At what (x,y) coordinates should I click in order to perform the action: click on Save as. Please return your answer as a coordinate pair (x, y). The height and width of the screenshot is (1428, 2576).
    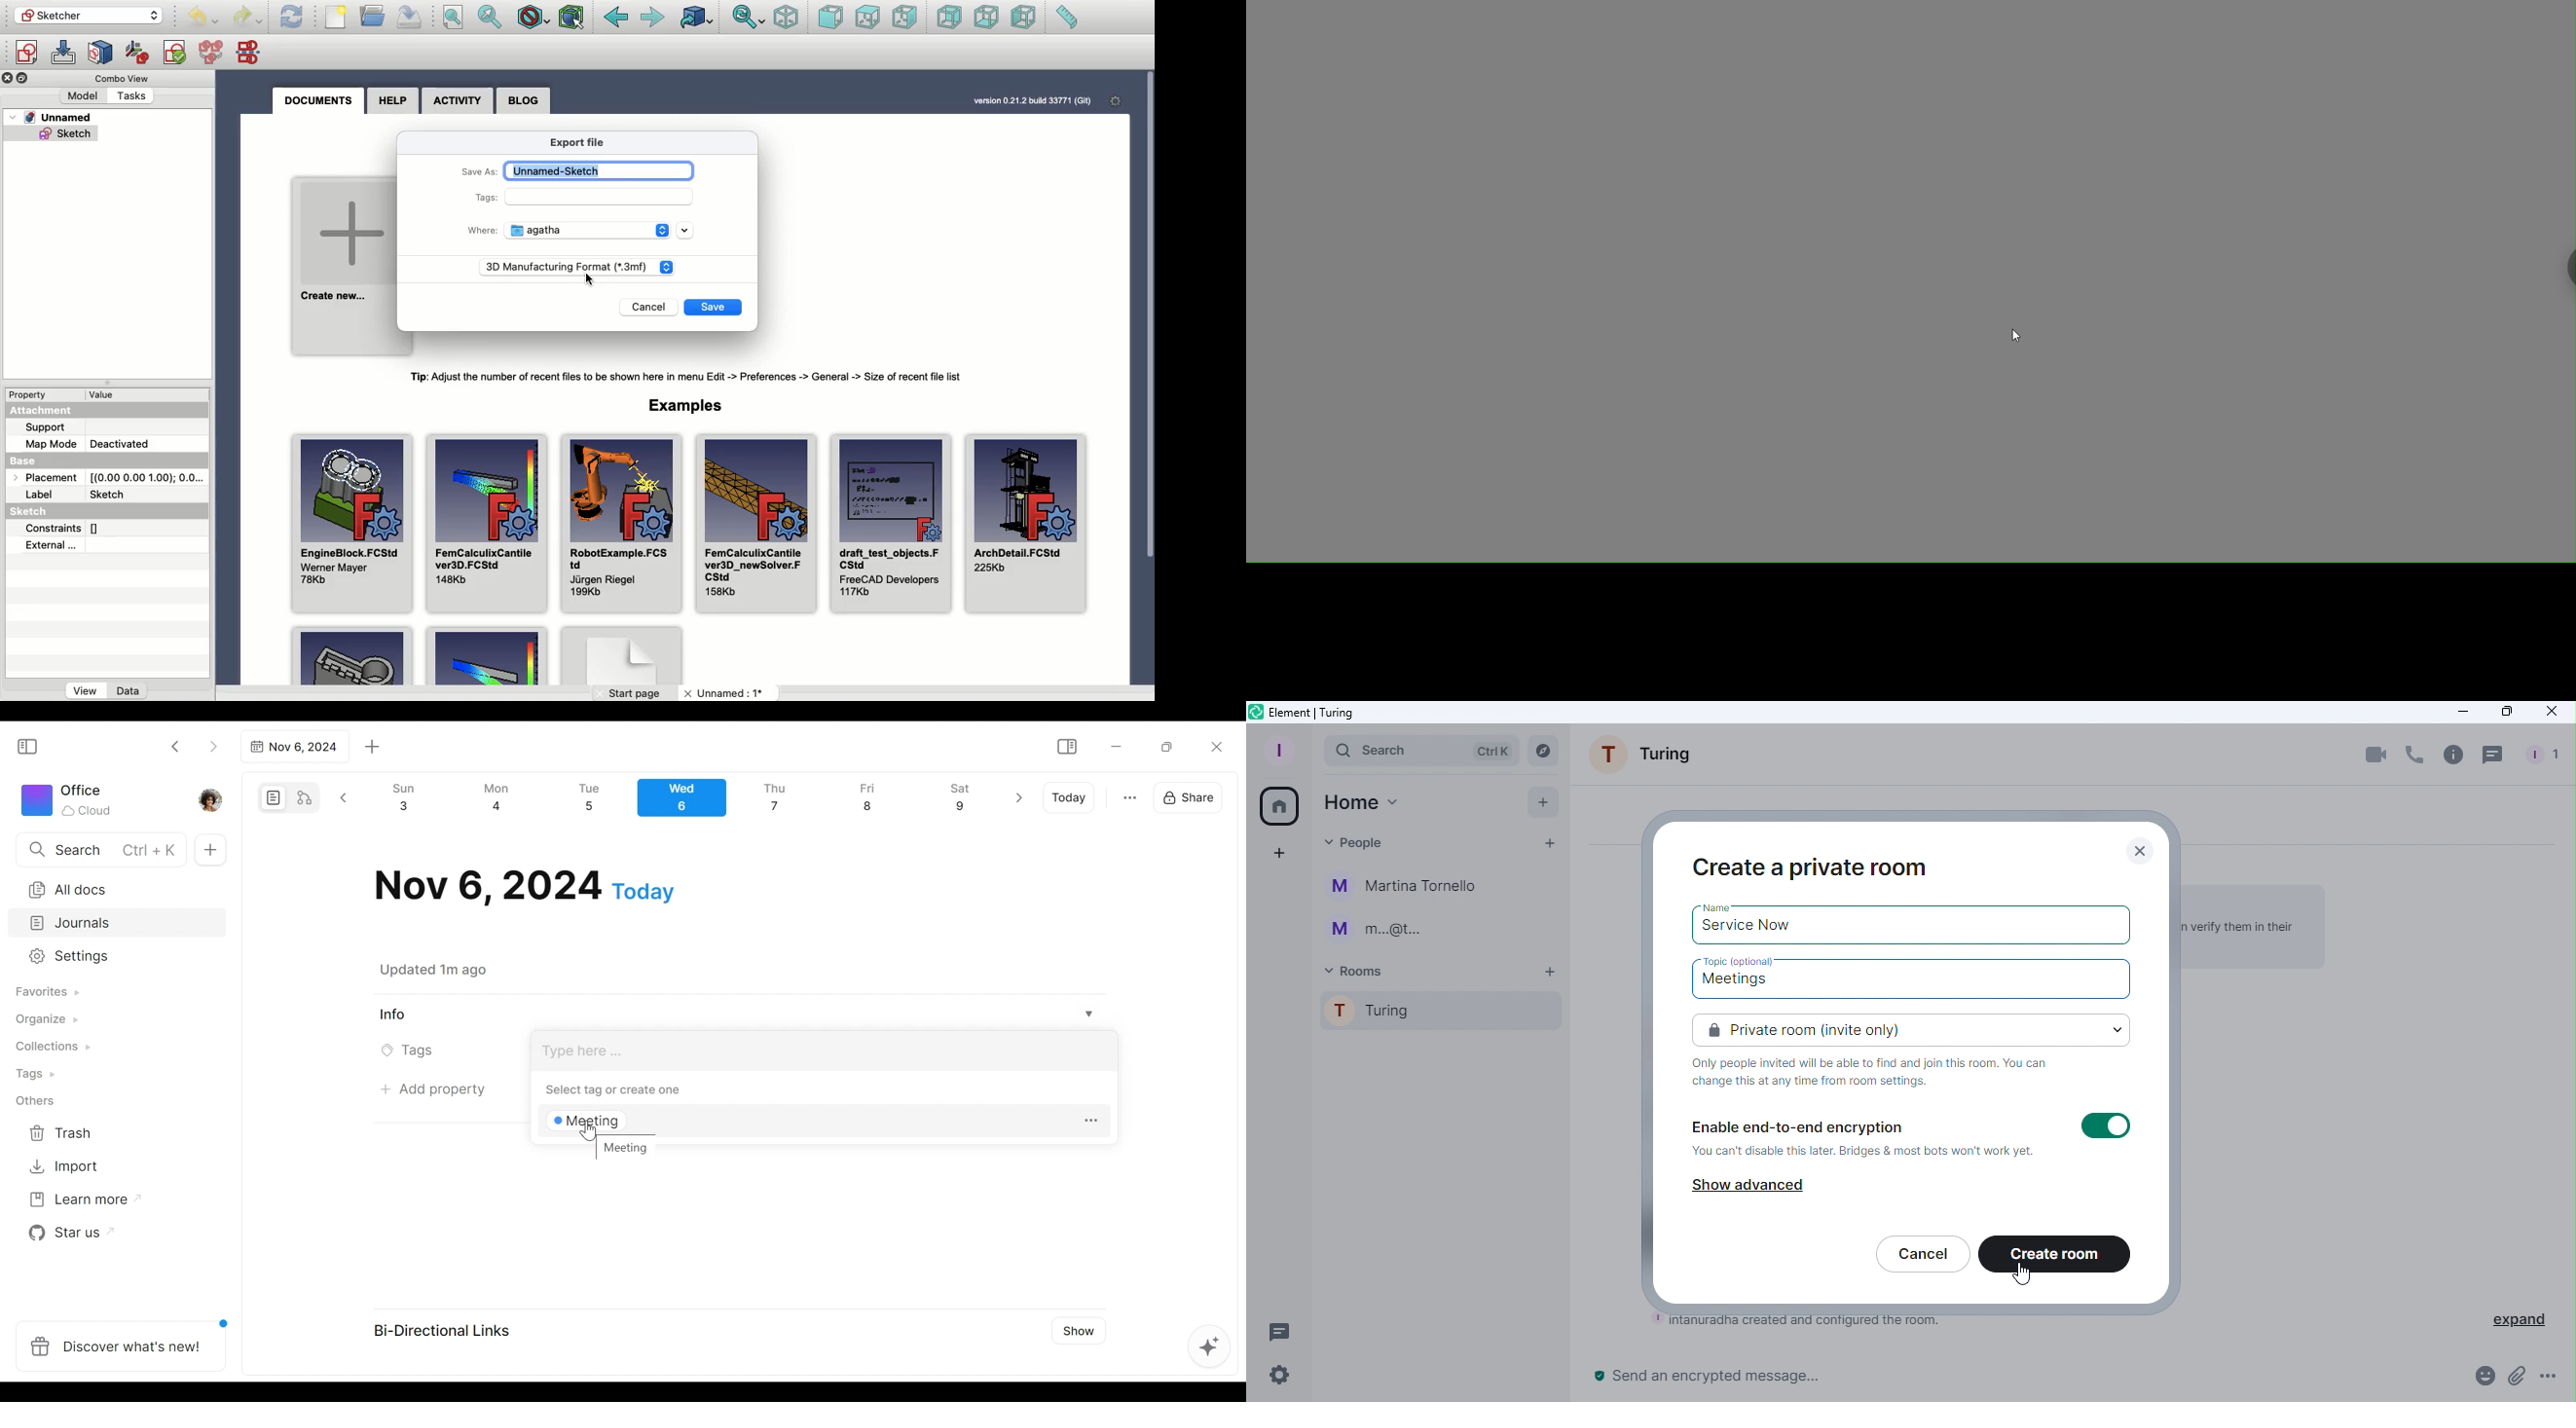
    Looking at the image, I should click on (480, 173).